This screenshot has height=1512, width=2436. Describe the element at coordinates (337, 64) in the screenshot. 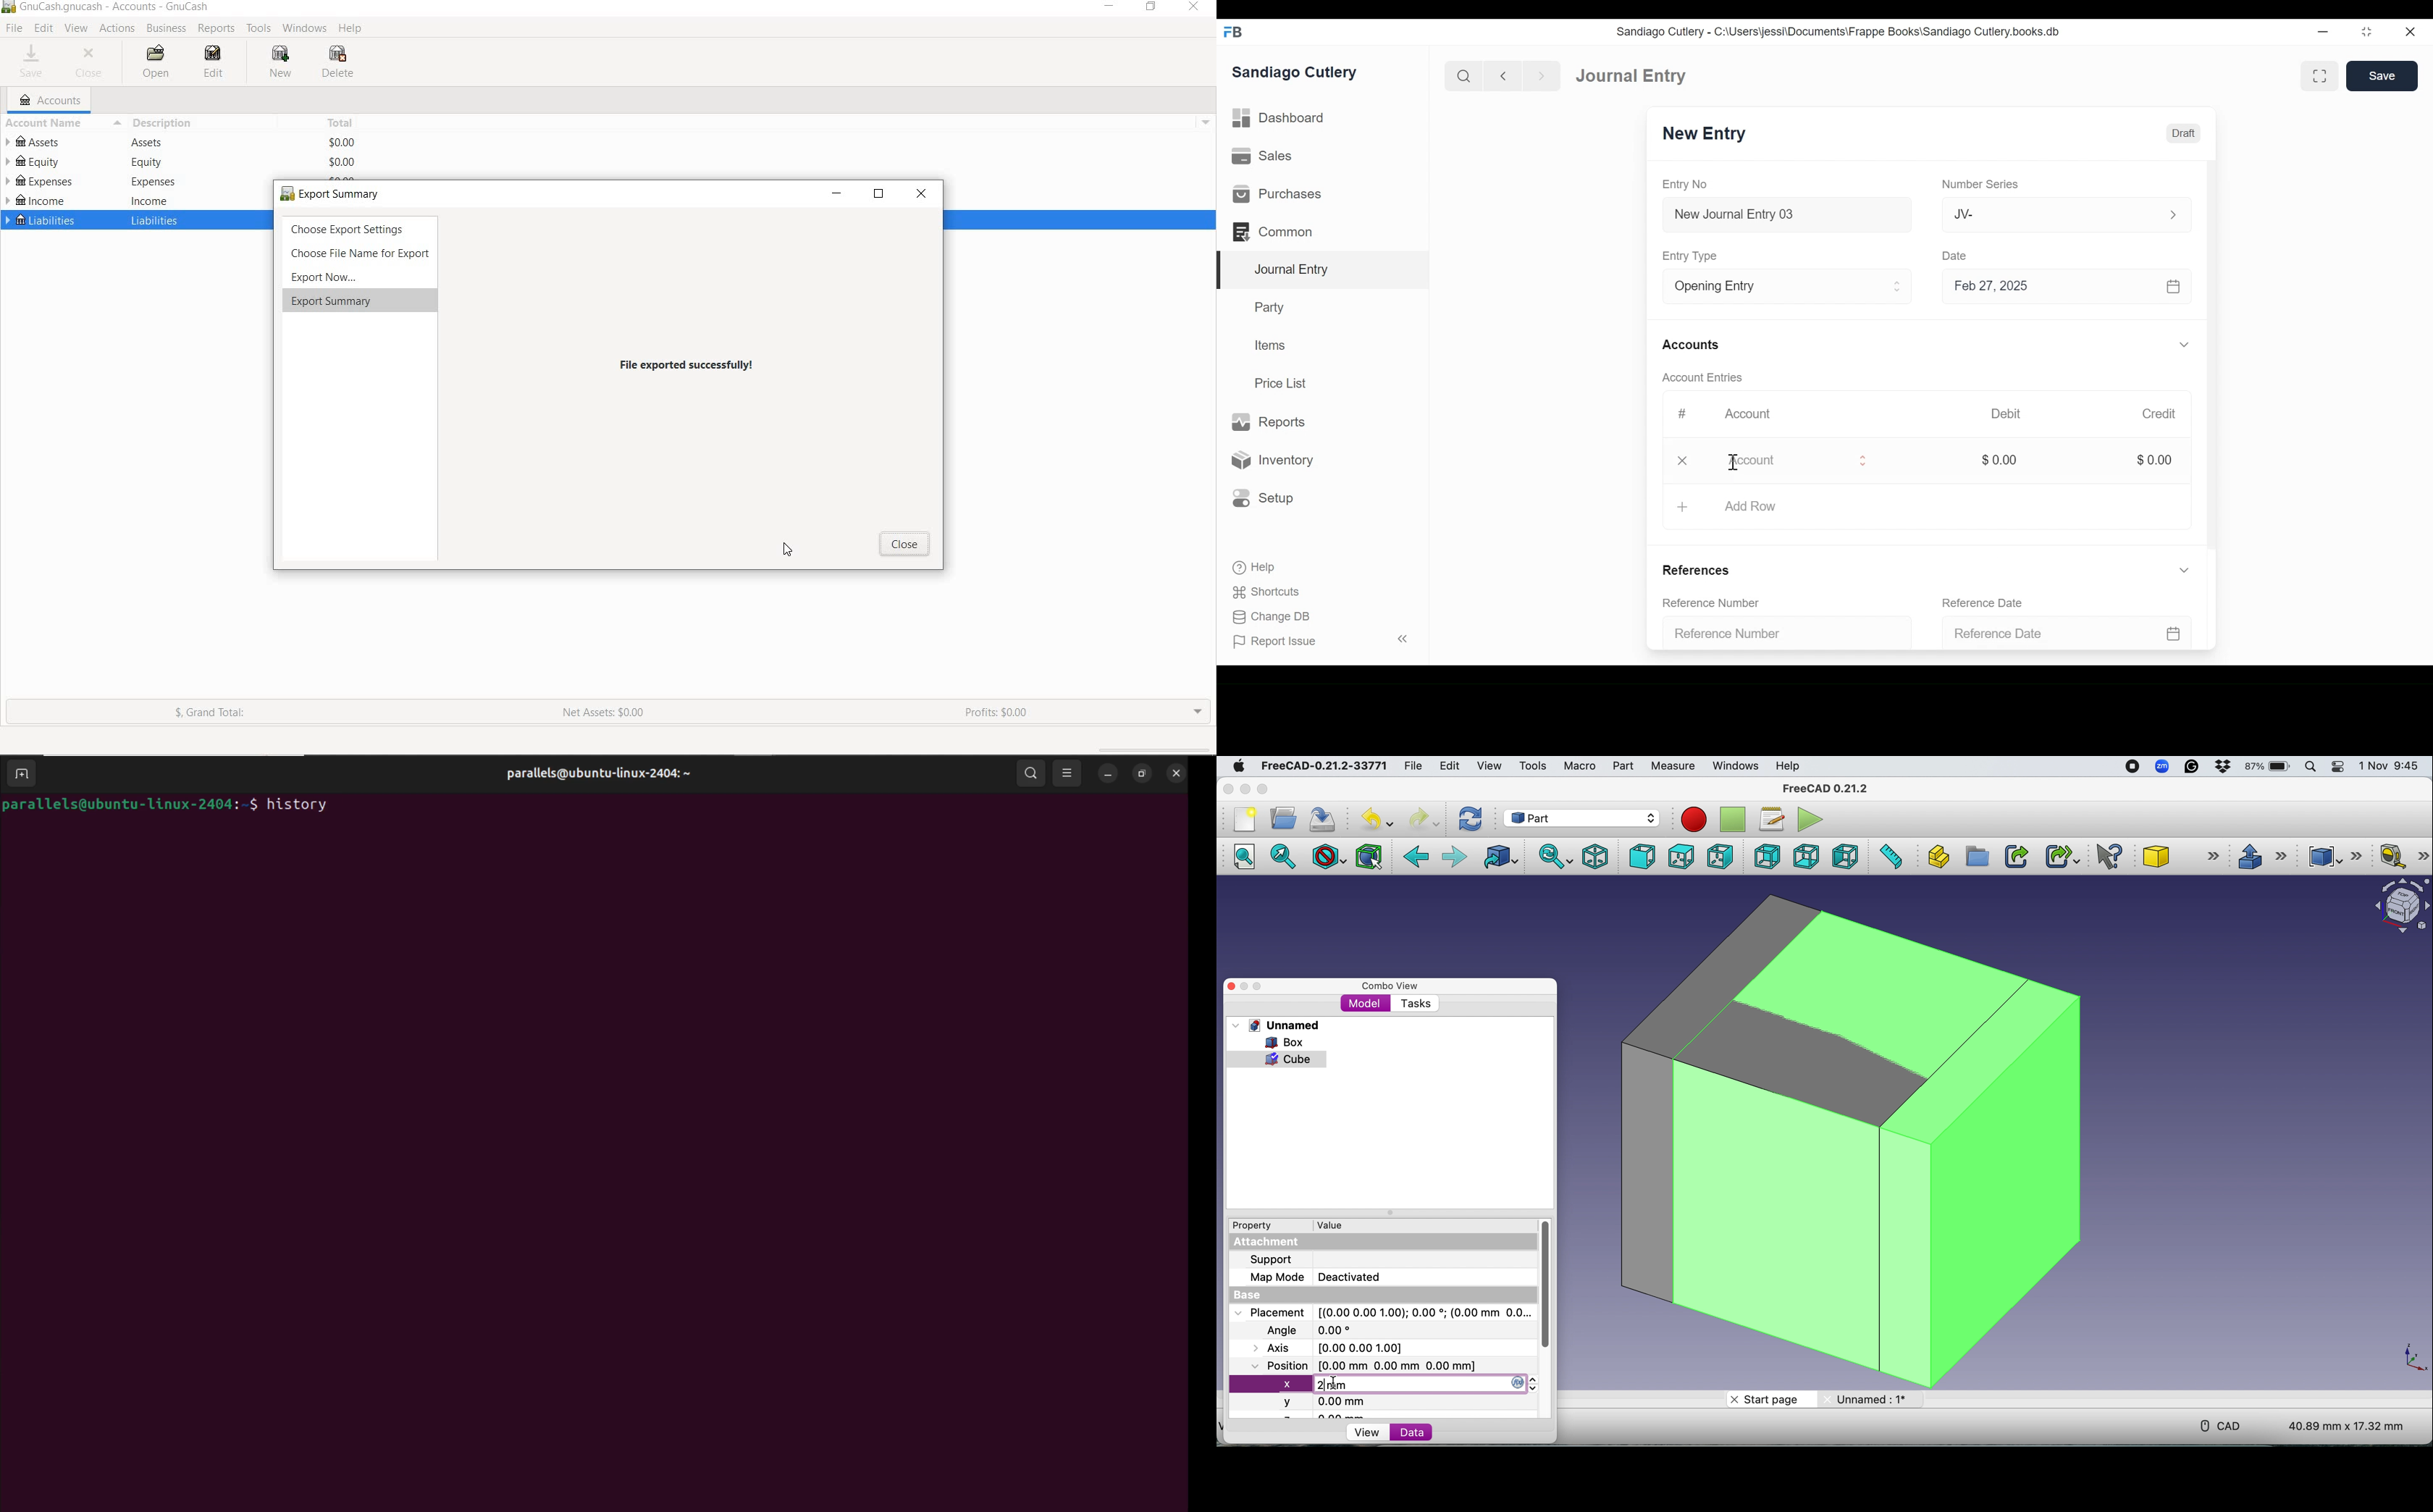

I see `DELETE` at that location.